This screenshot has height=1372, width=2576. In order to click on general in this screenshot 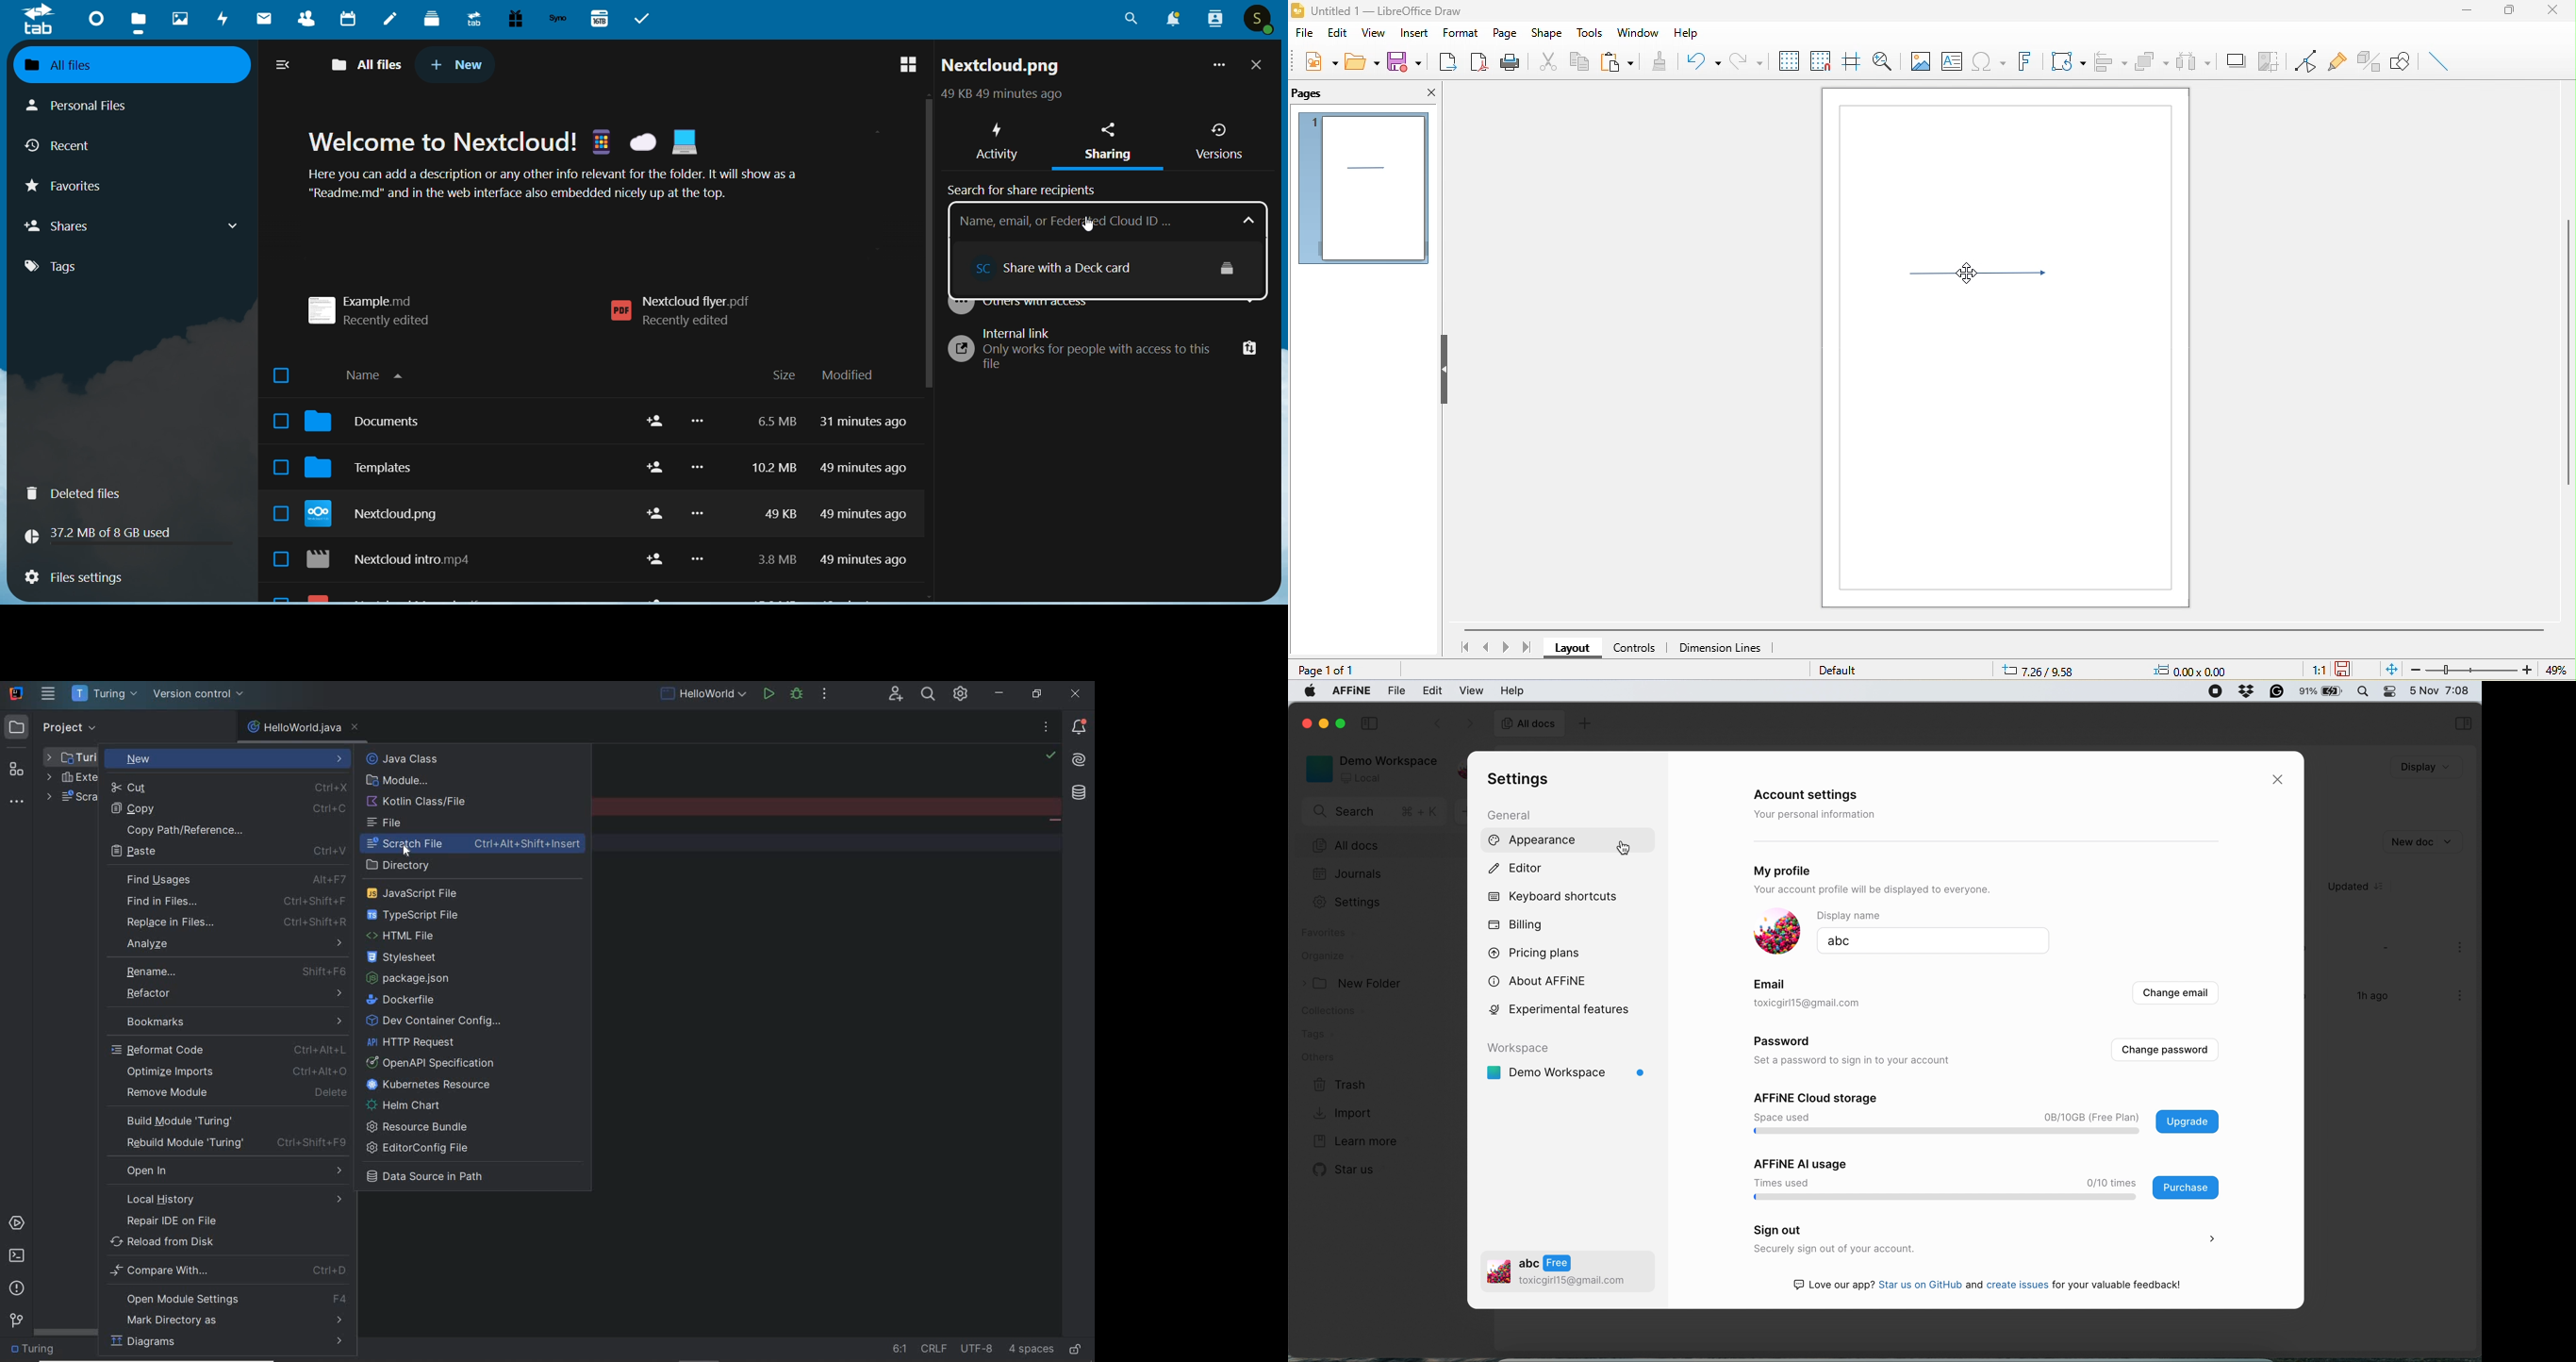, I will do `click(1510, 816)`.